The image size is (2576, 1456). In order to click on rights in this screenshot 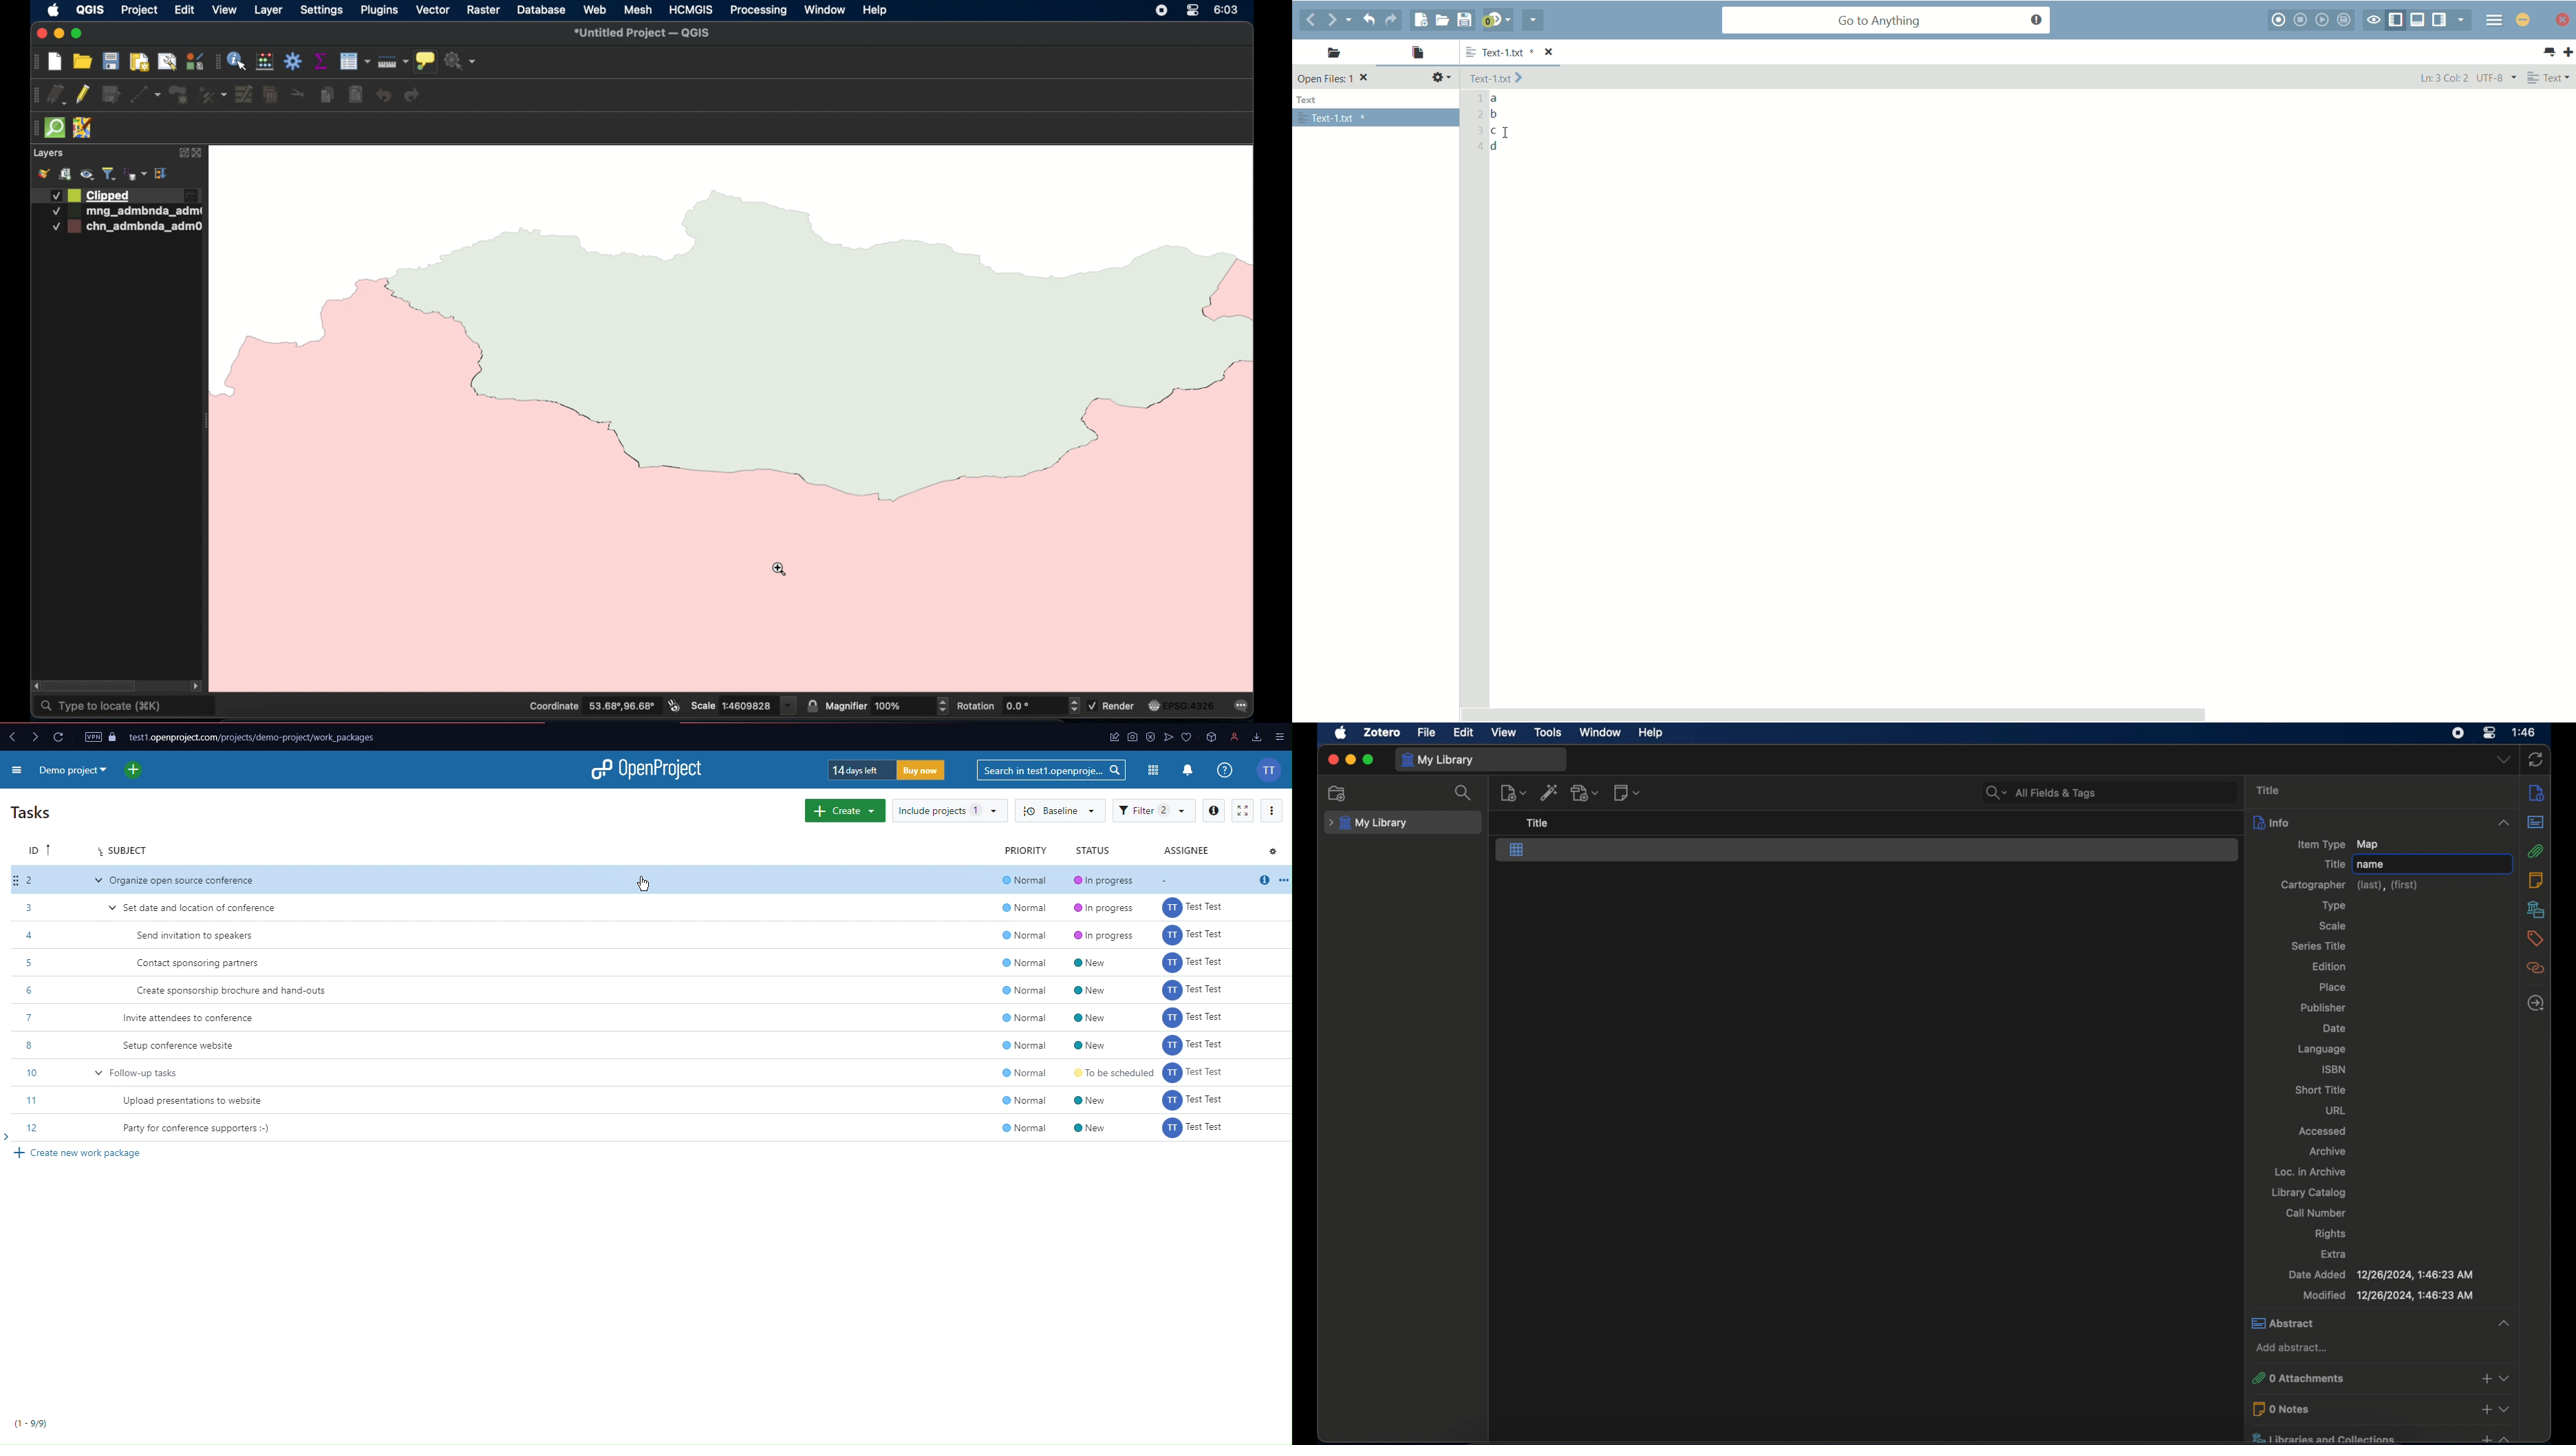, I will do `click(2331, 1234)`.